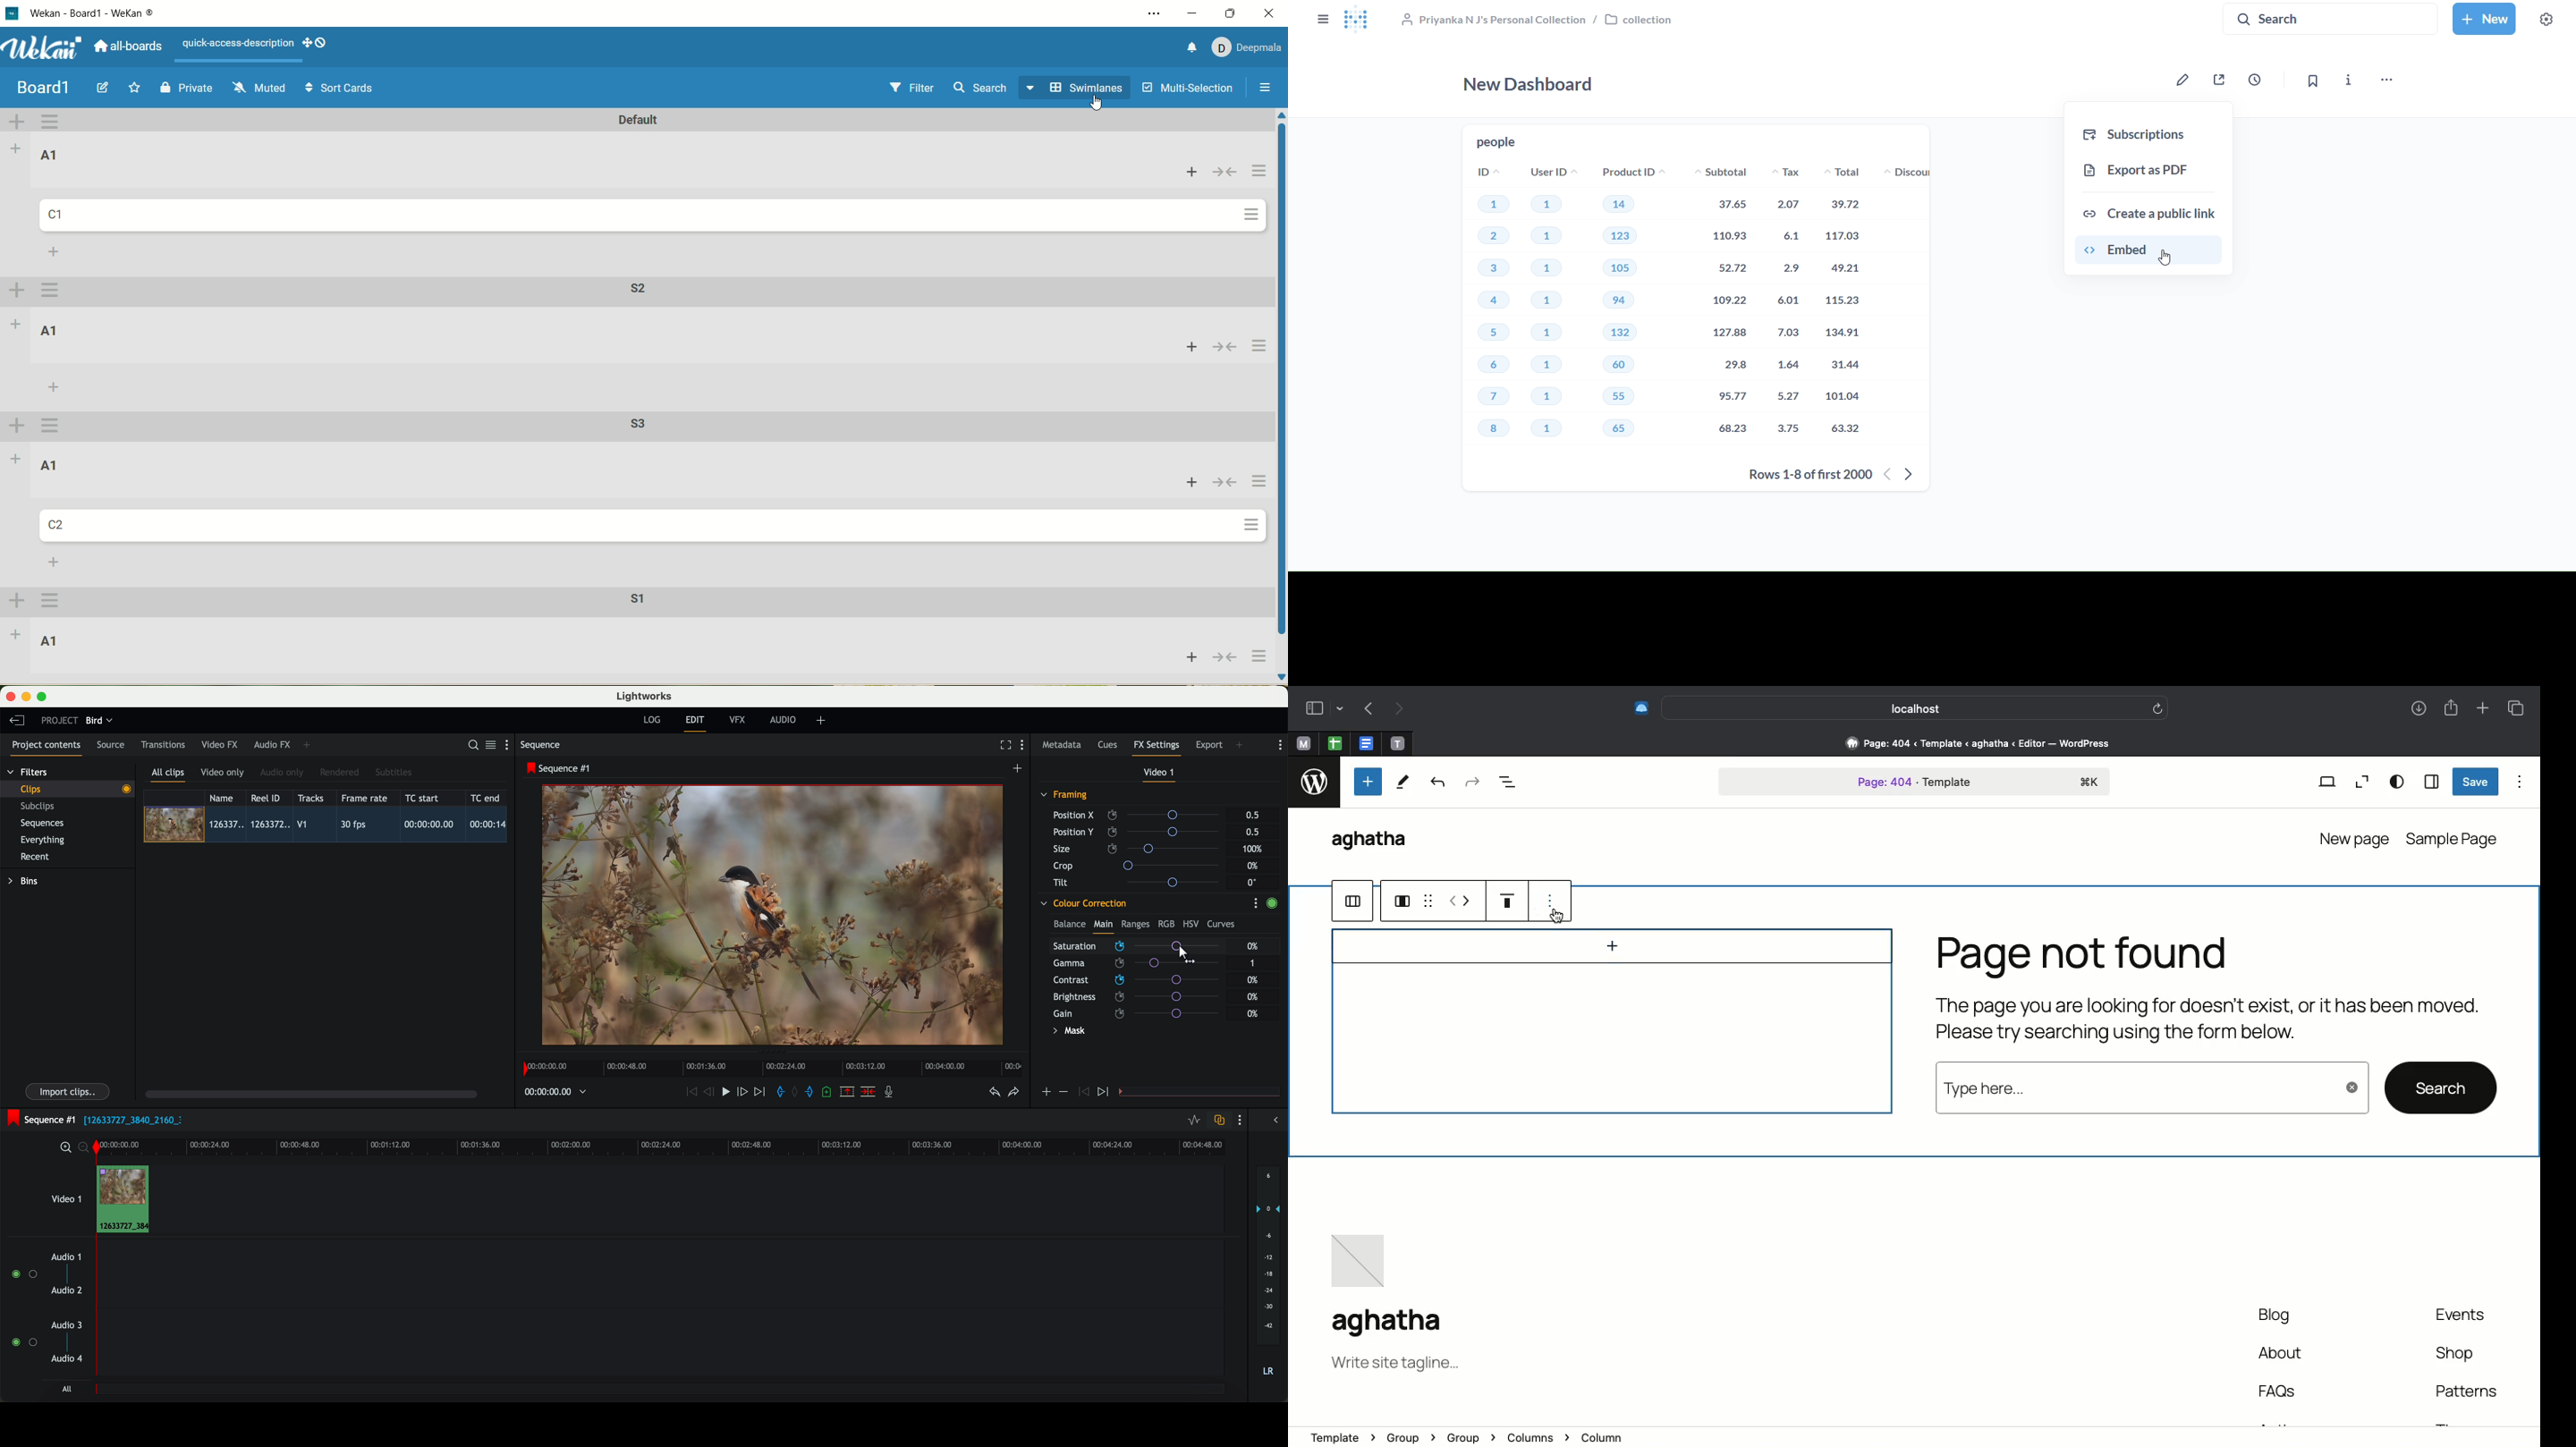 Image resolution: width=2576 pixels, height=1456 pixels. I want to click on rows 1-8 of first 200, so click(1804, 476).